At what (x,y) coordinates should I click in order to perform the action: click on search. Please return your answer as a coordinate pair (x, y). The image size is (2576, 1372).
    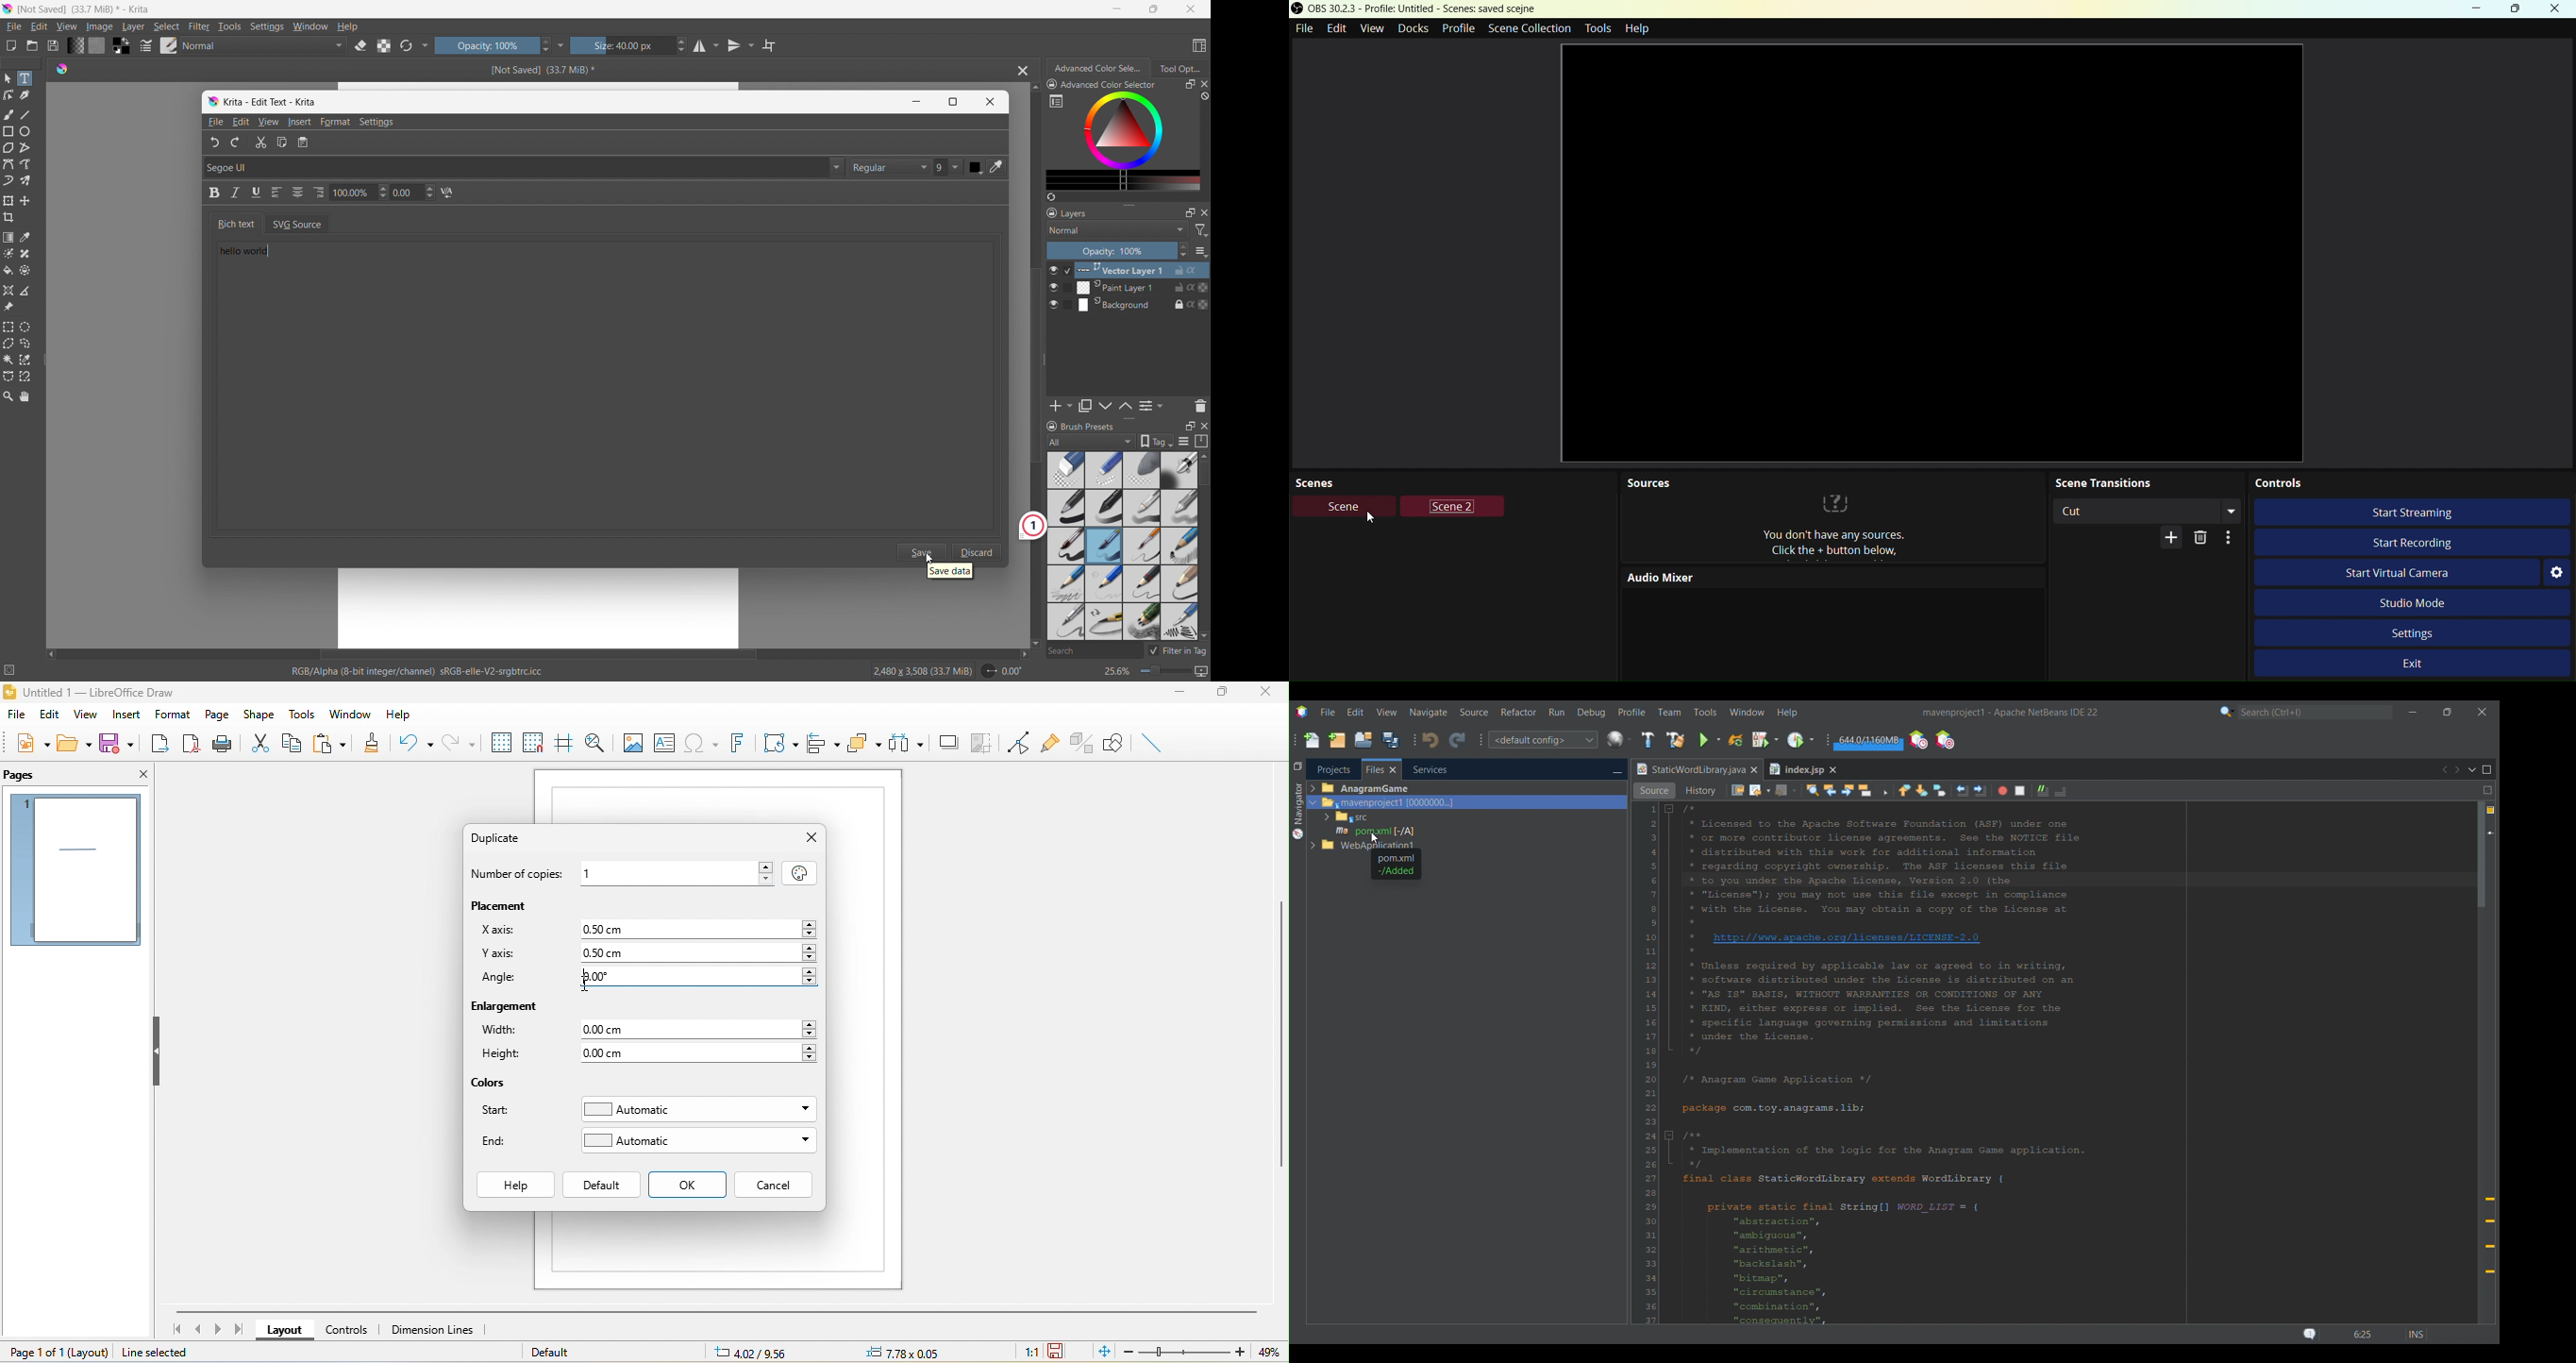
    Looking at the image, I should click on (1093, 652).